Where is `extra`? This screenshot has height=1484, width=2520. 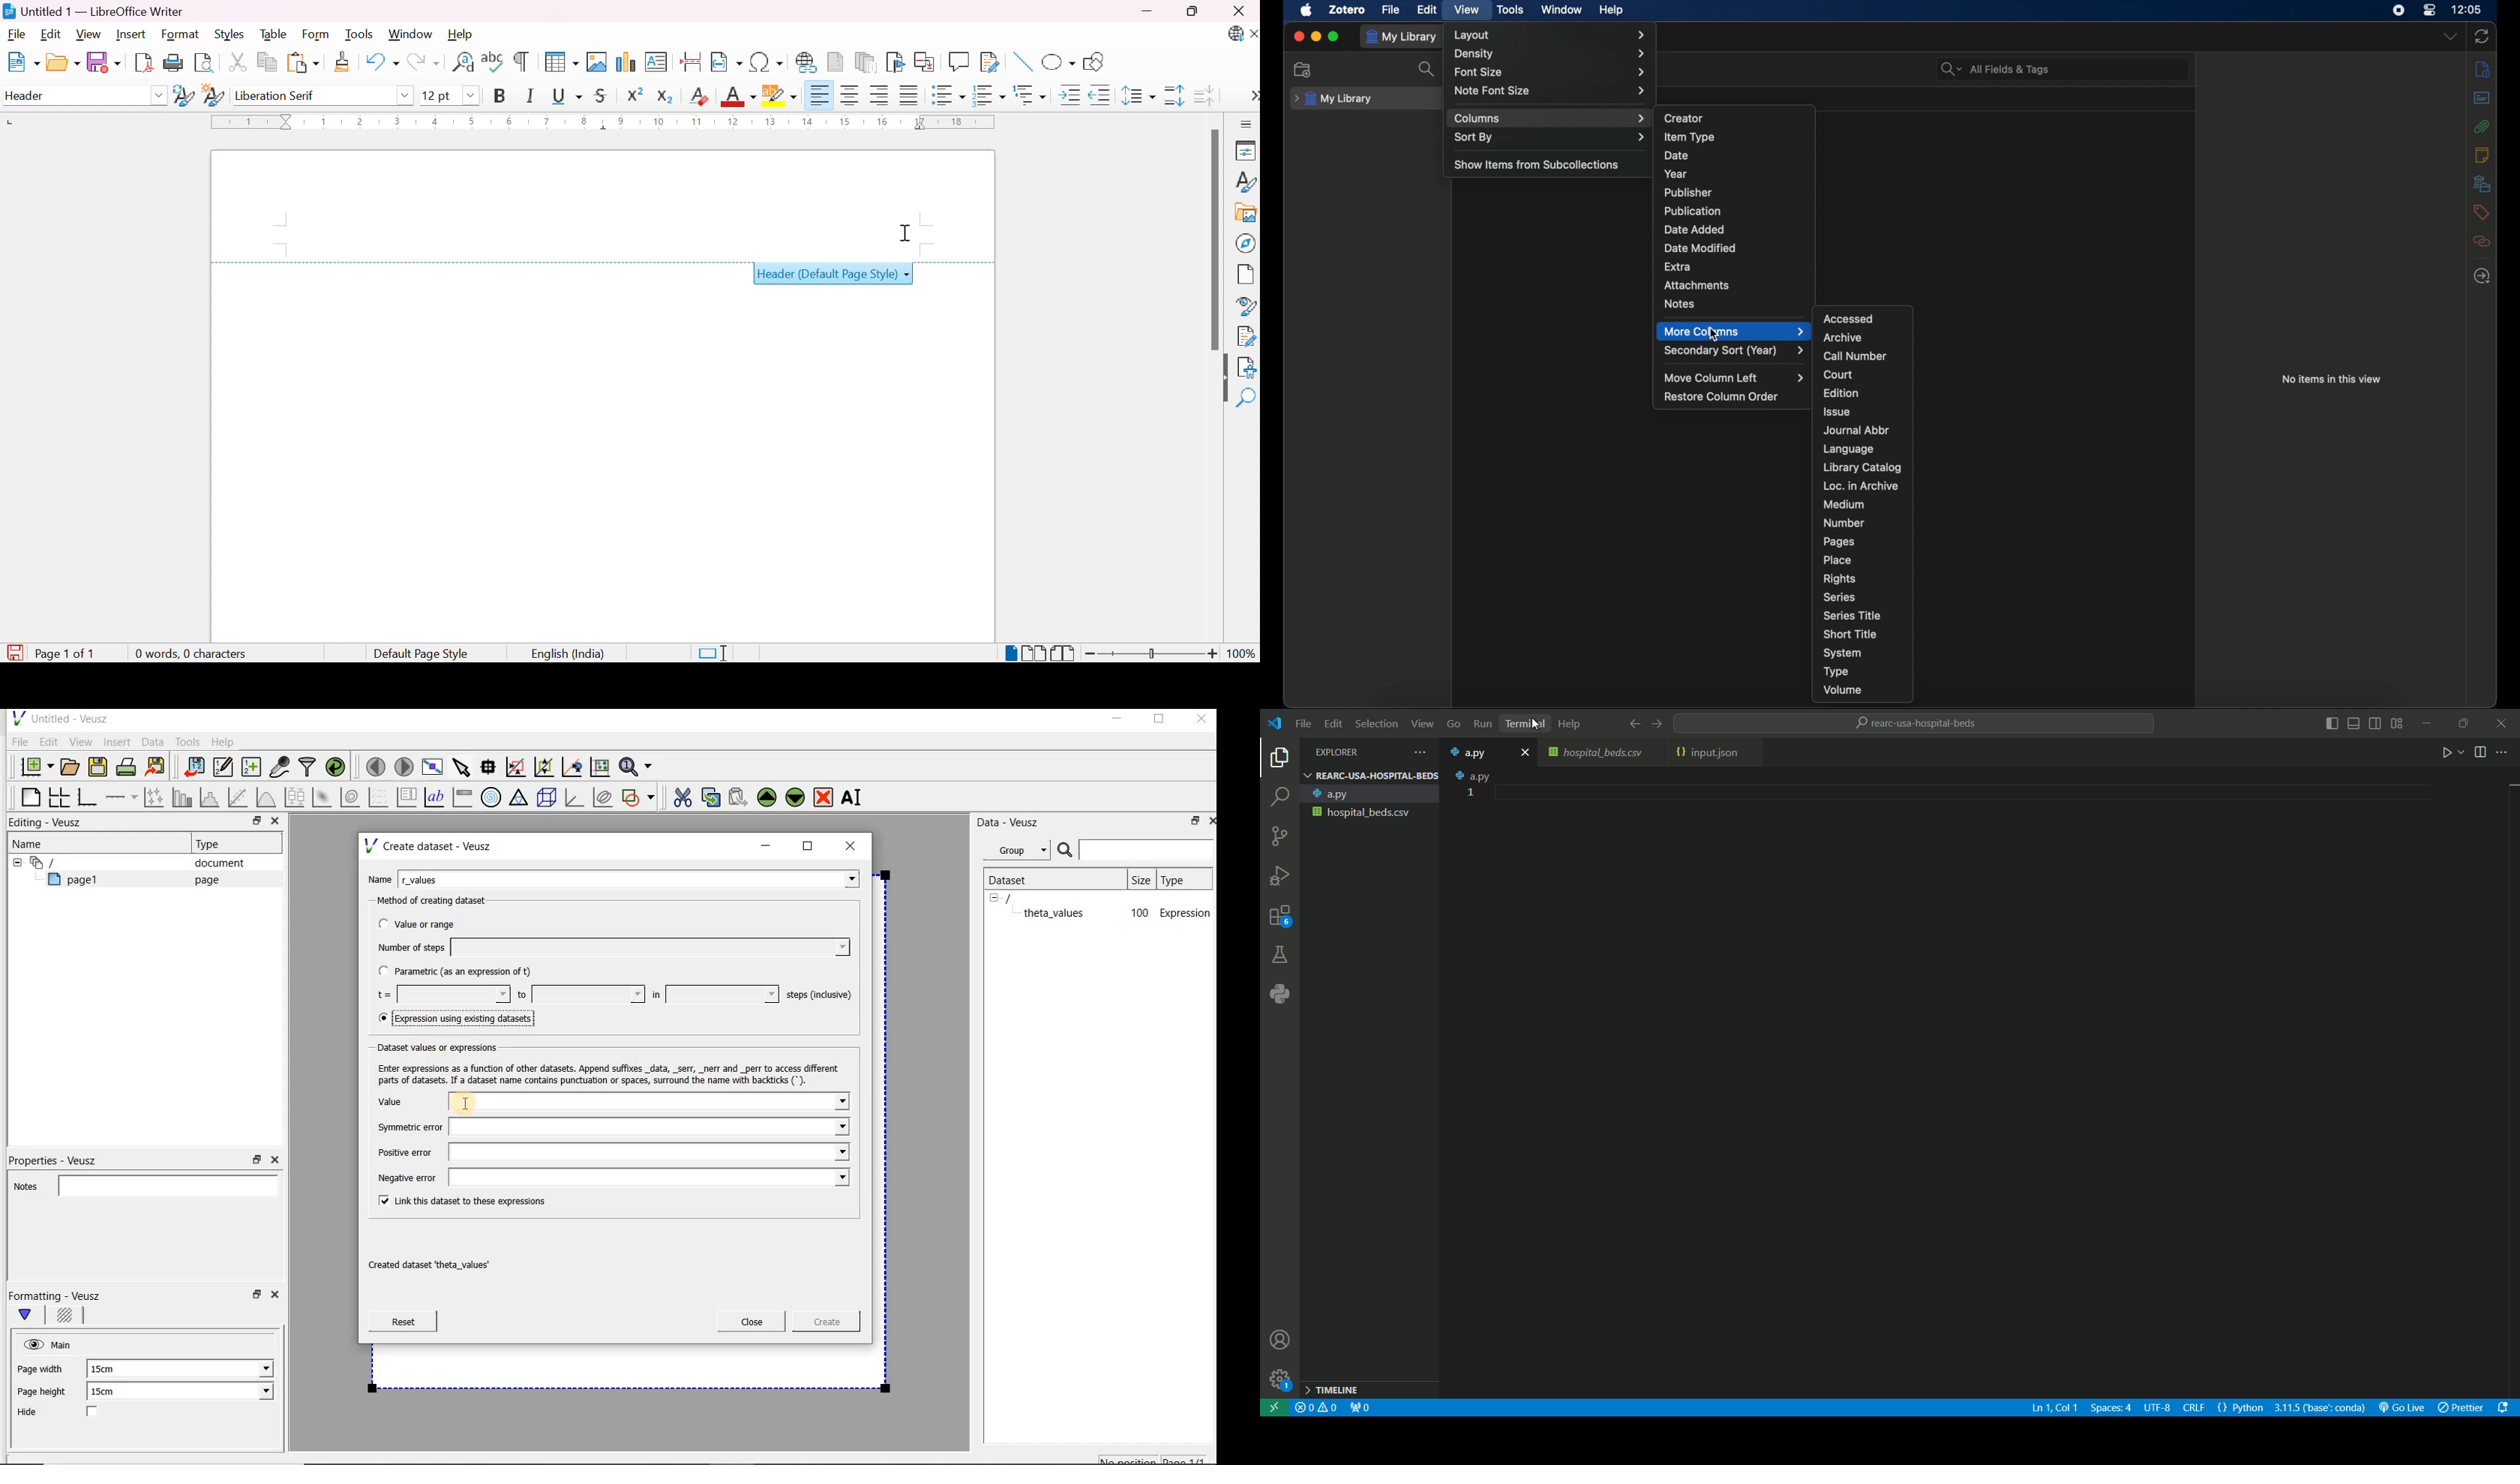 extra is located at coordinates (1678, 266).